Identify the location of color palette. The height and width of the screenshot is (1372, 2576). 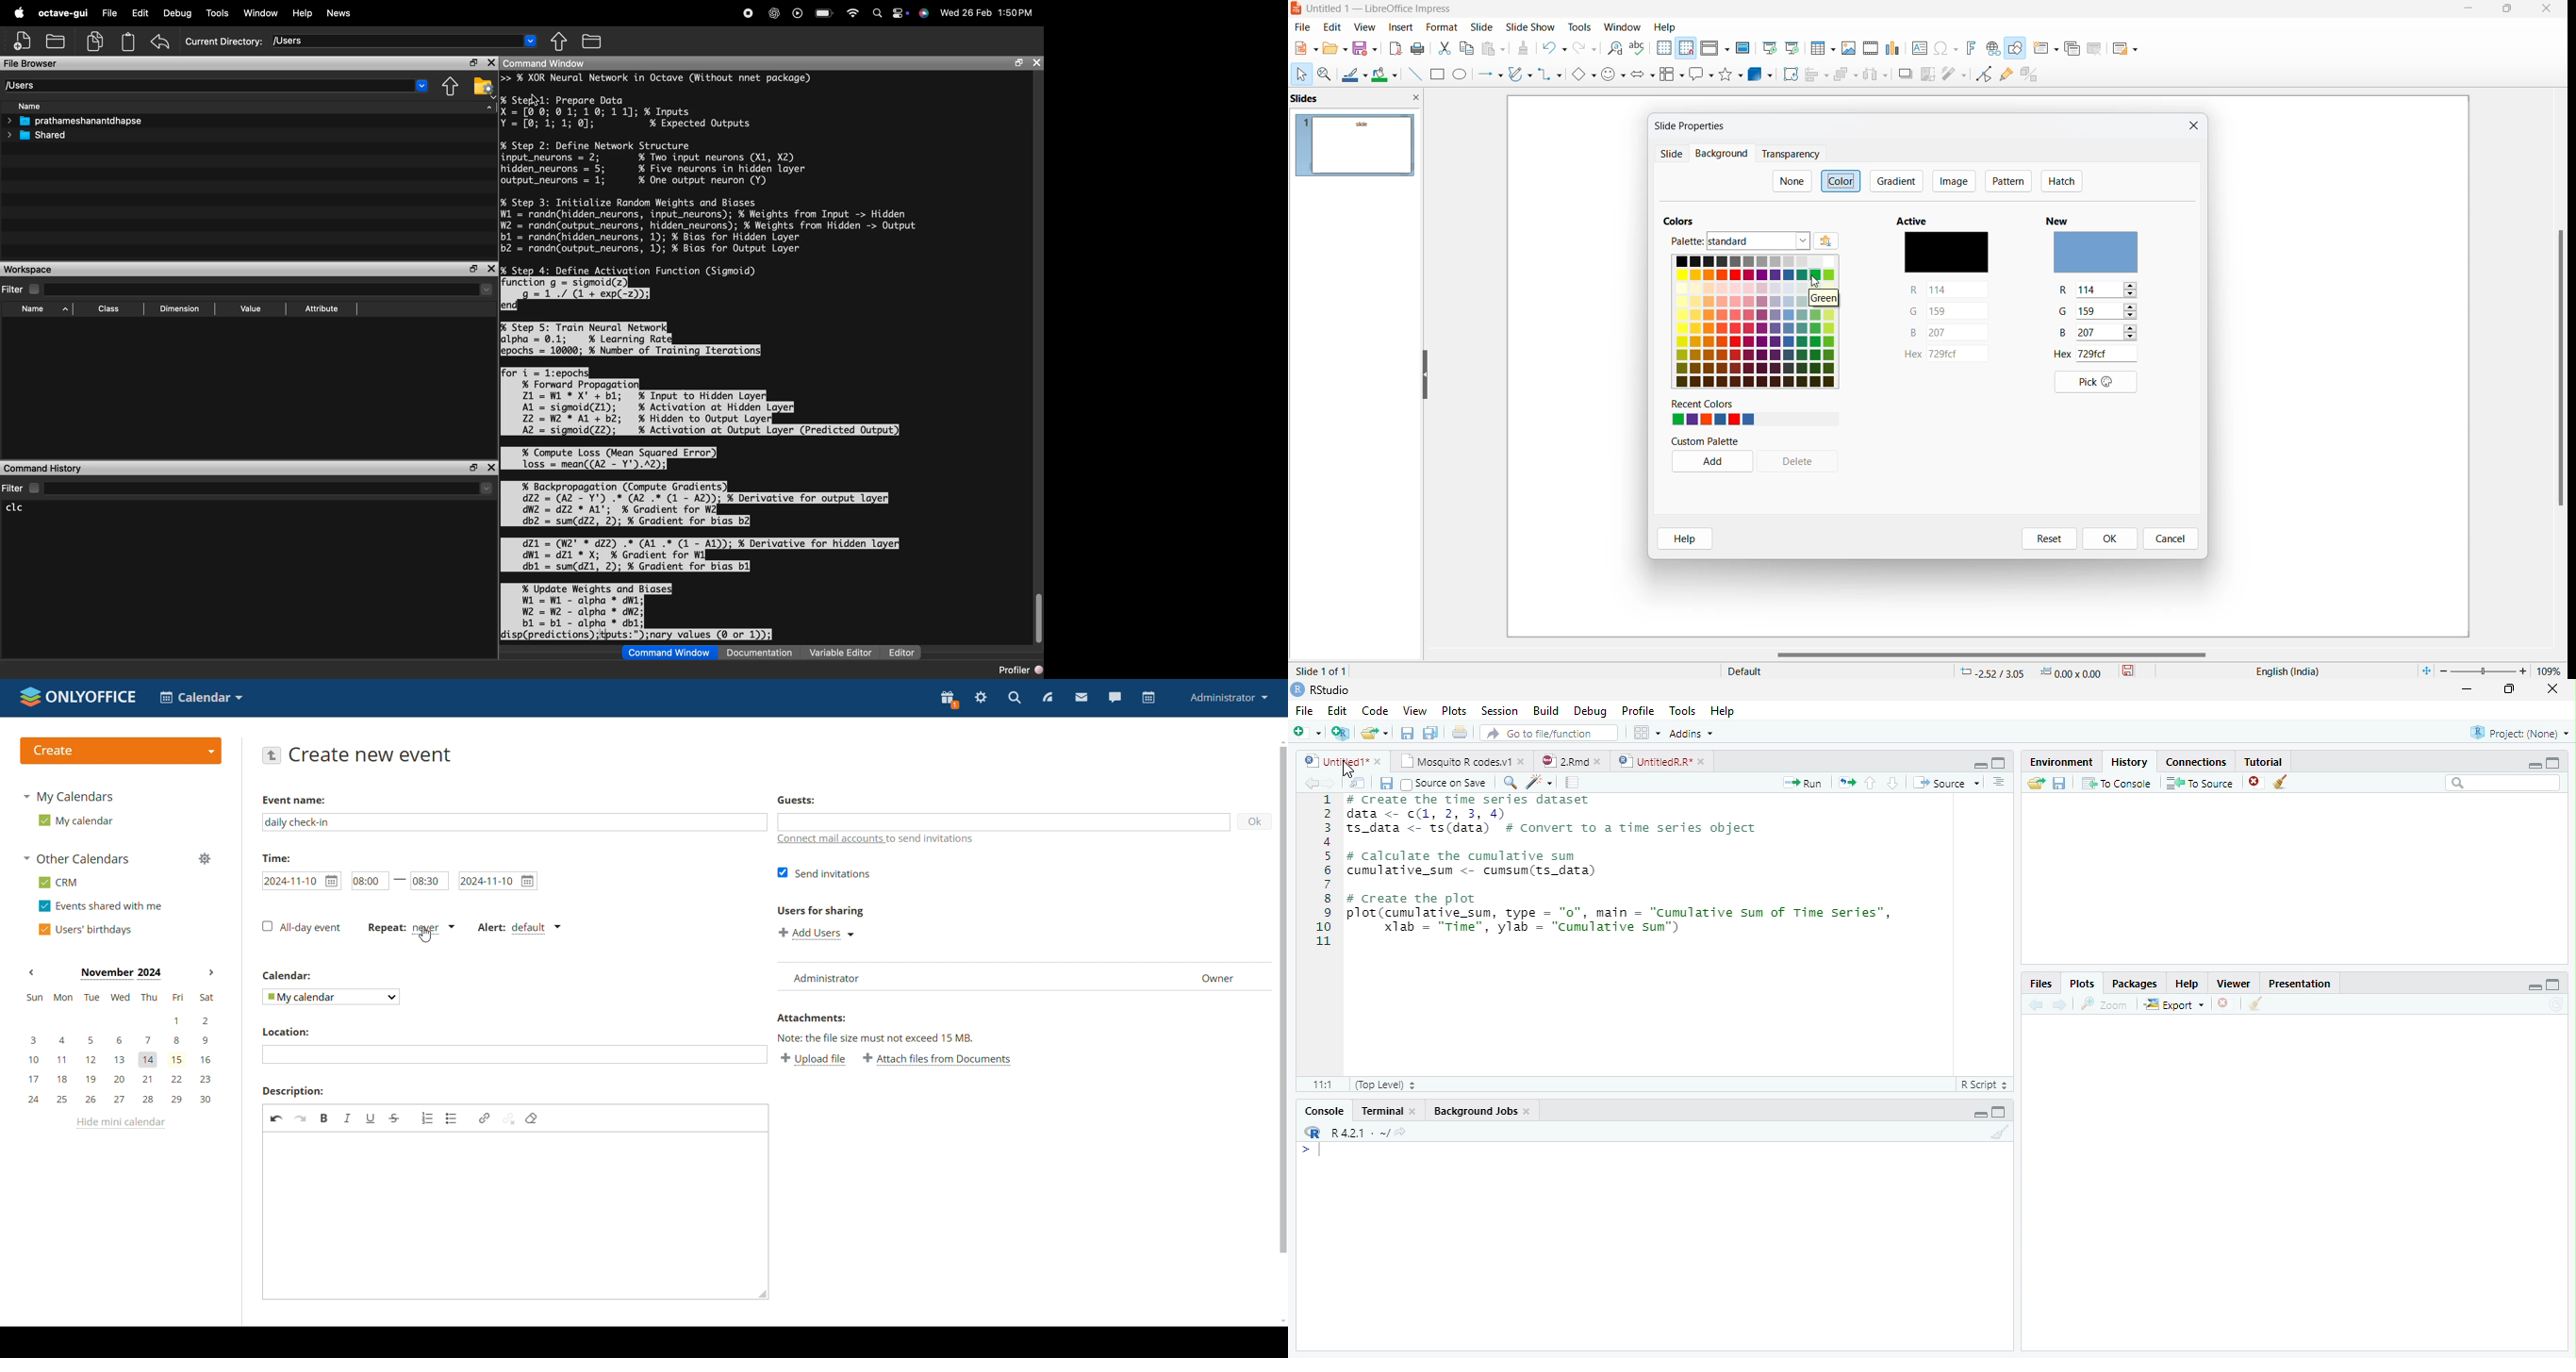
(1754, 321).